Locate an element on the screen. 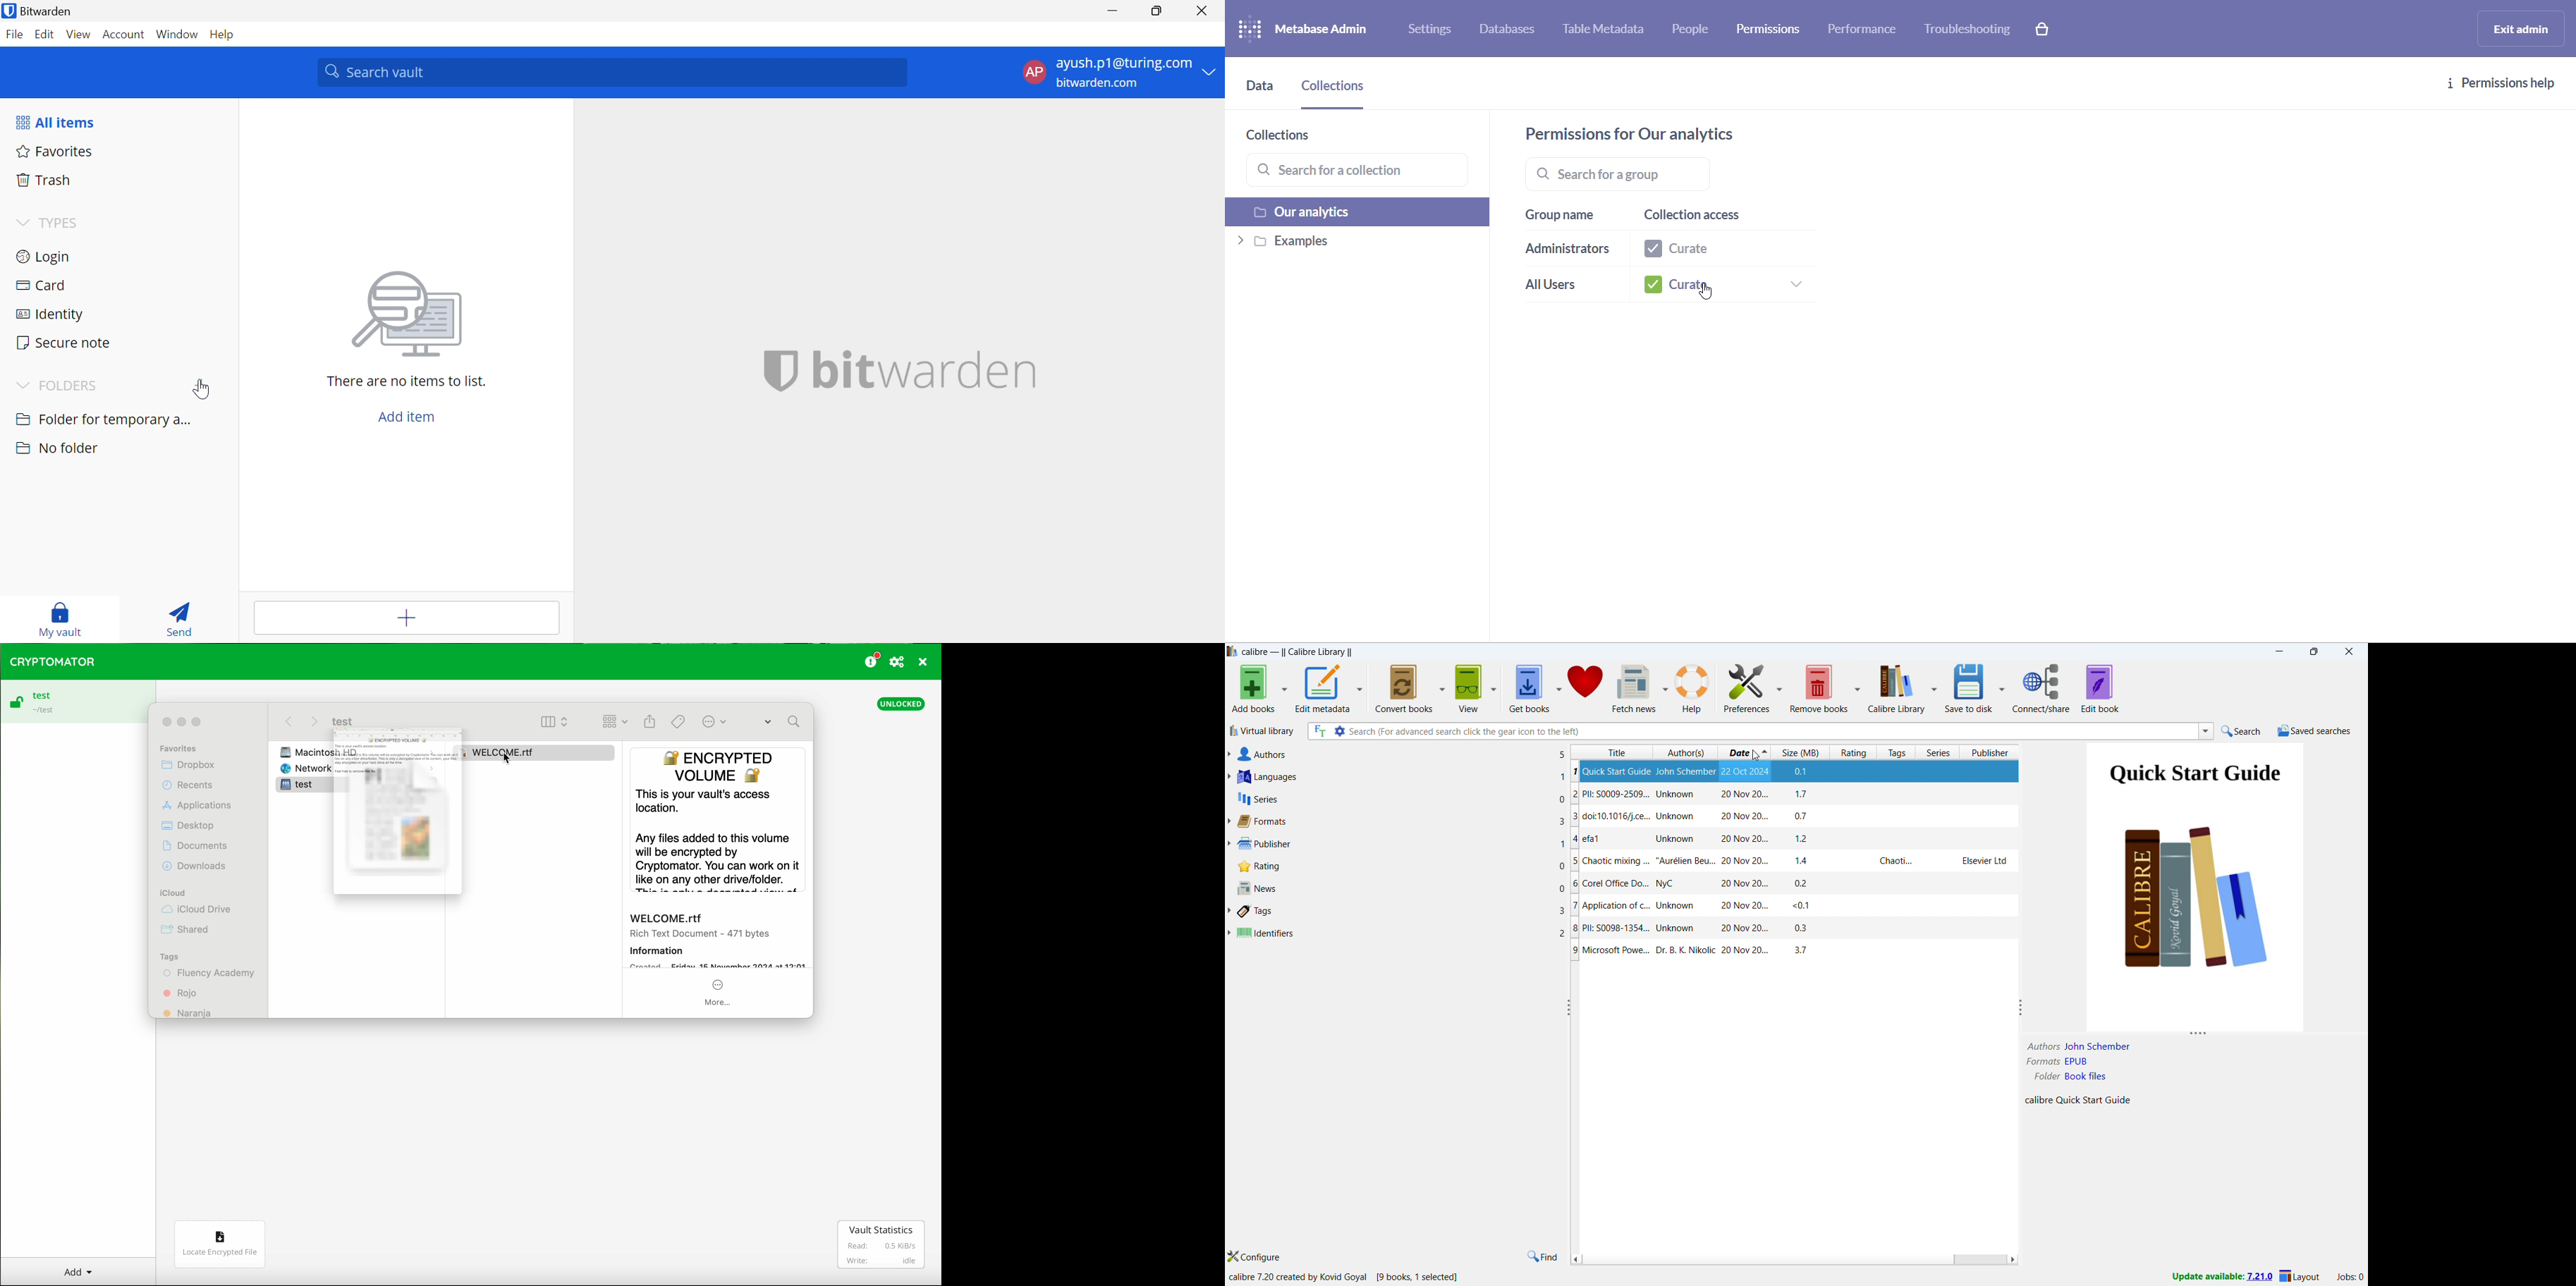  8 Corel Office Do... is located at coordinates (1610, 929).